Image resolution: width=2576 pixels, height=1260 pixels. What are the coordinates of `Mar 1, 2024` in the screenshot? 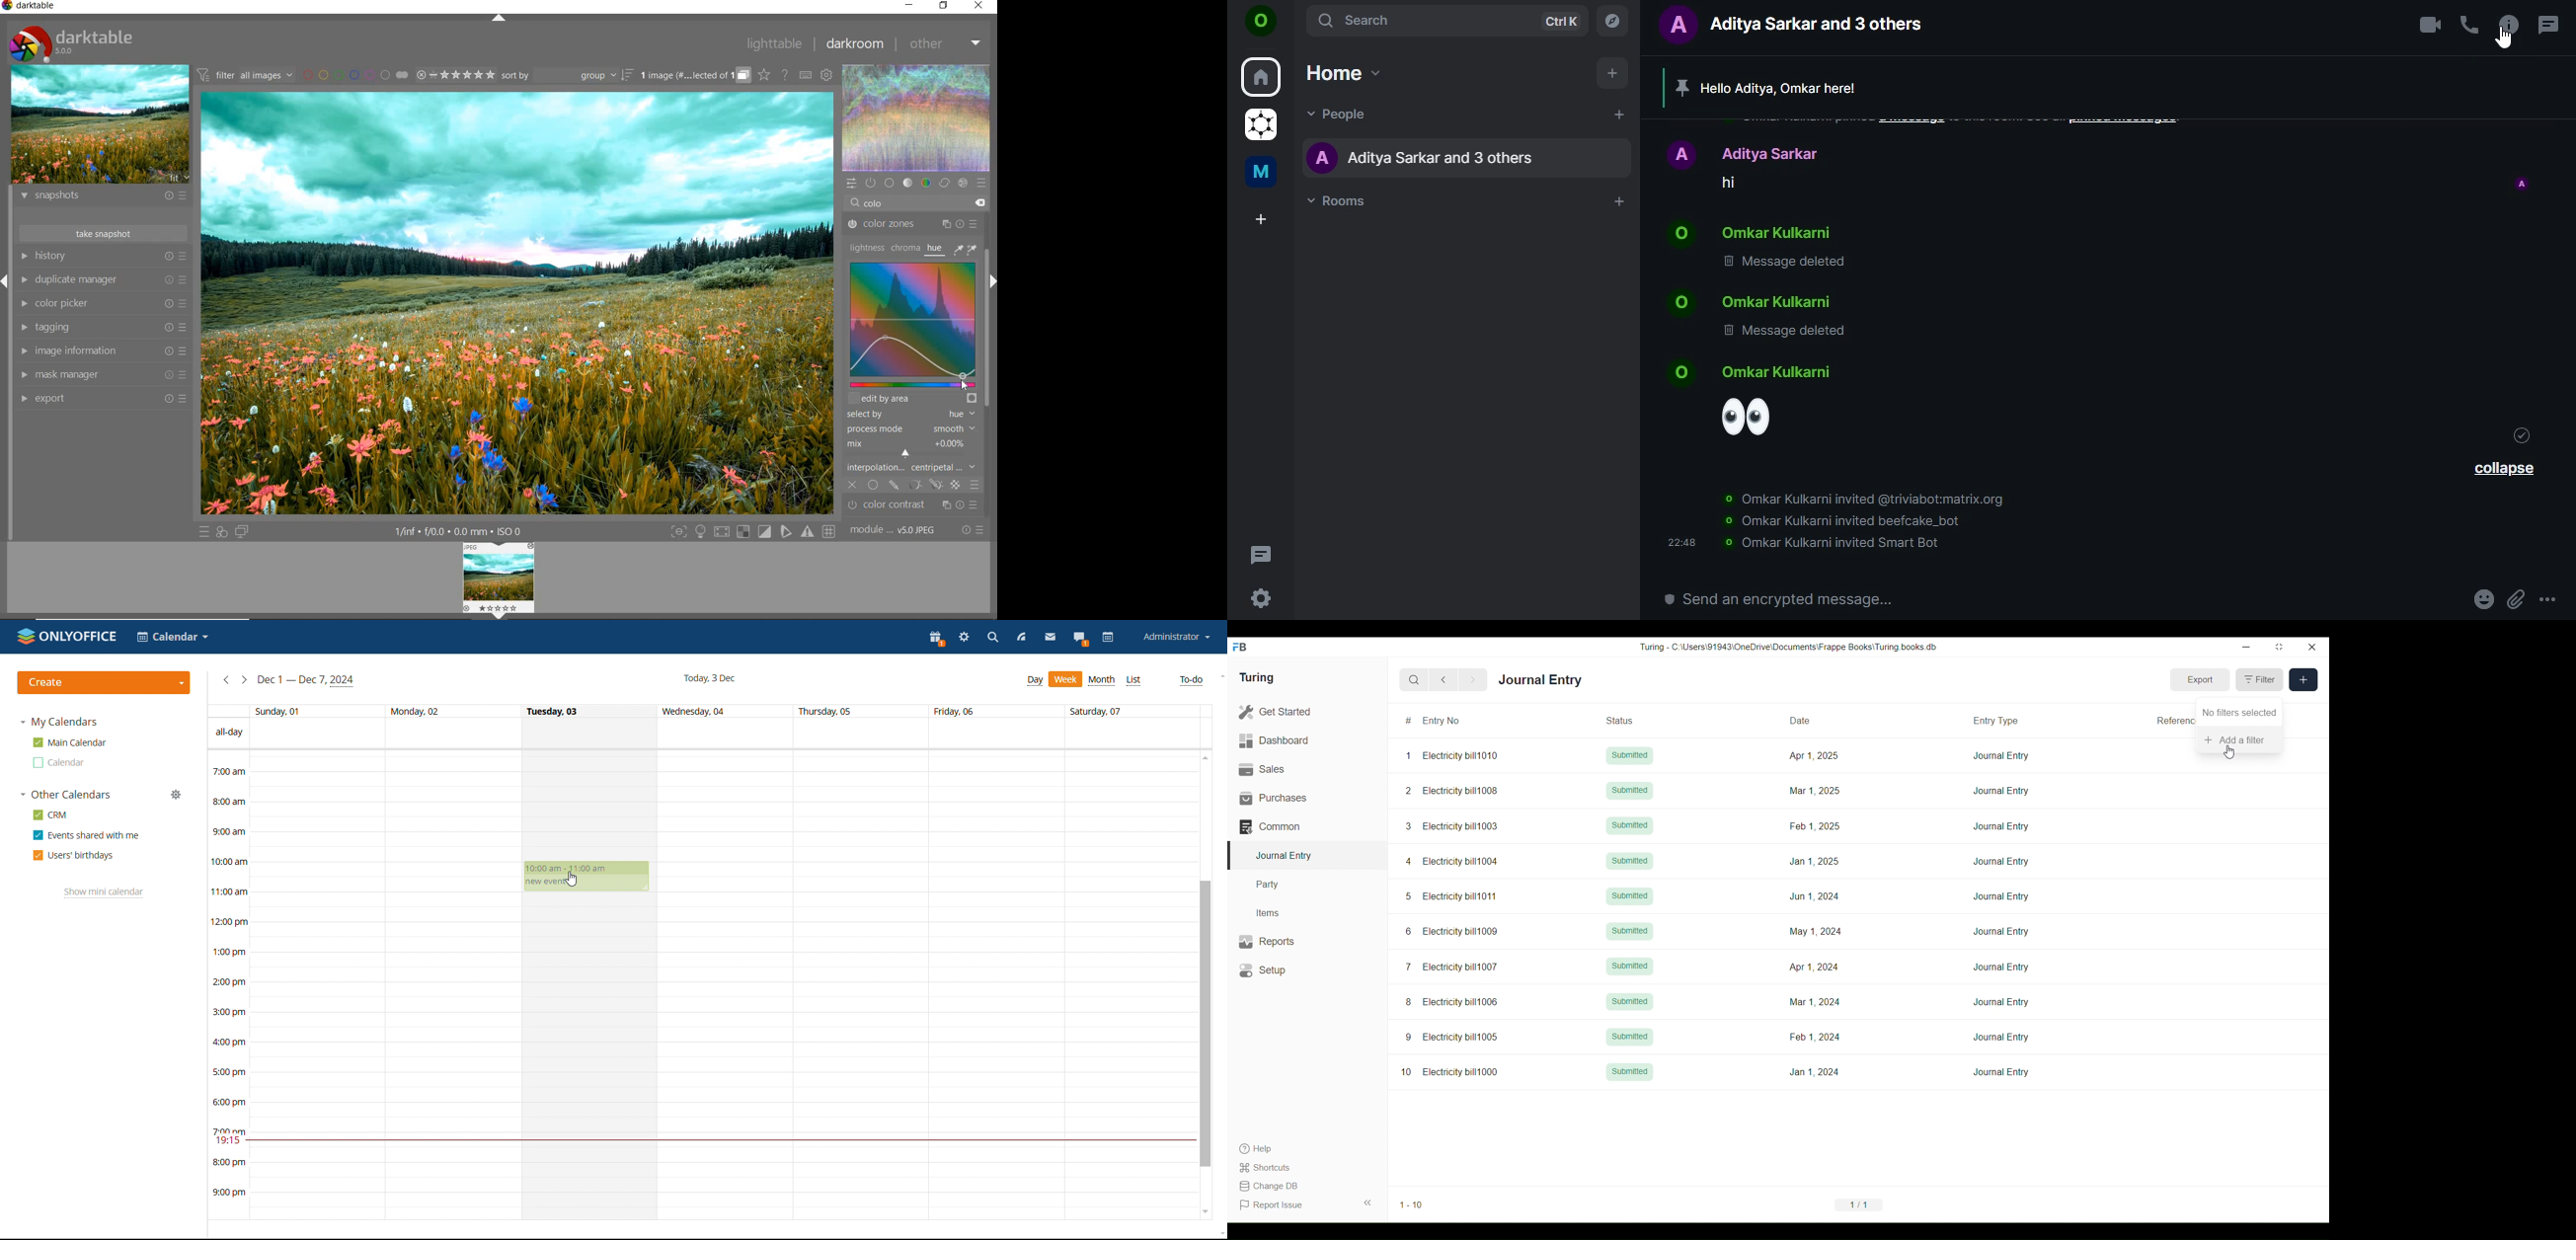 It's located at (1815, 1002).